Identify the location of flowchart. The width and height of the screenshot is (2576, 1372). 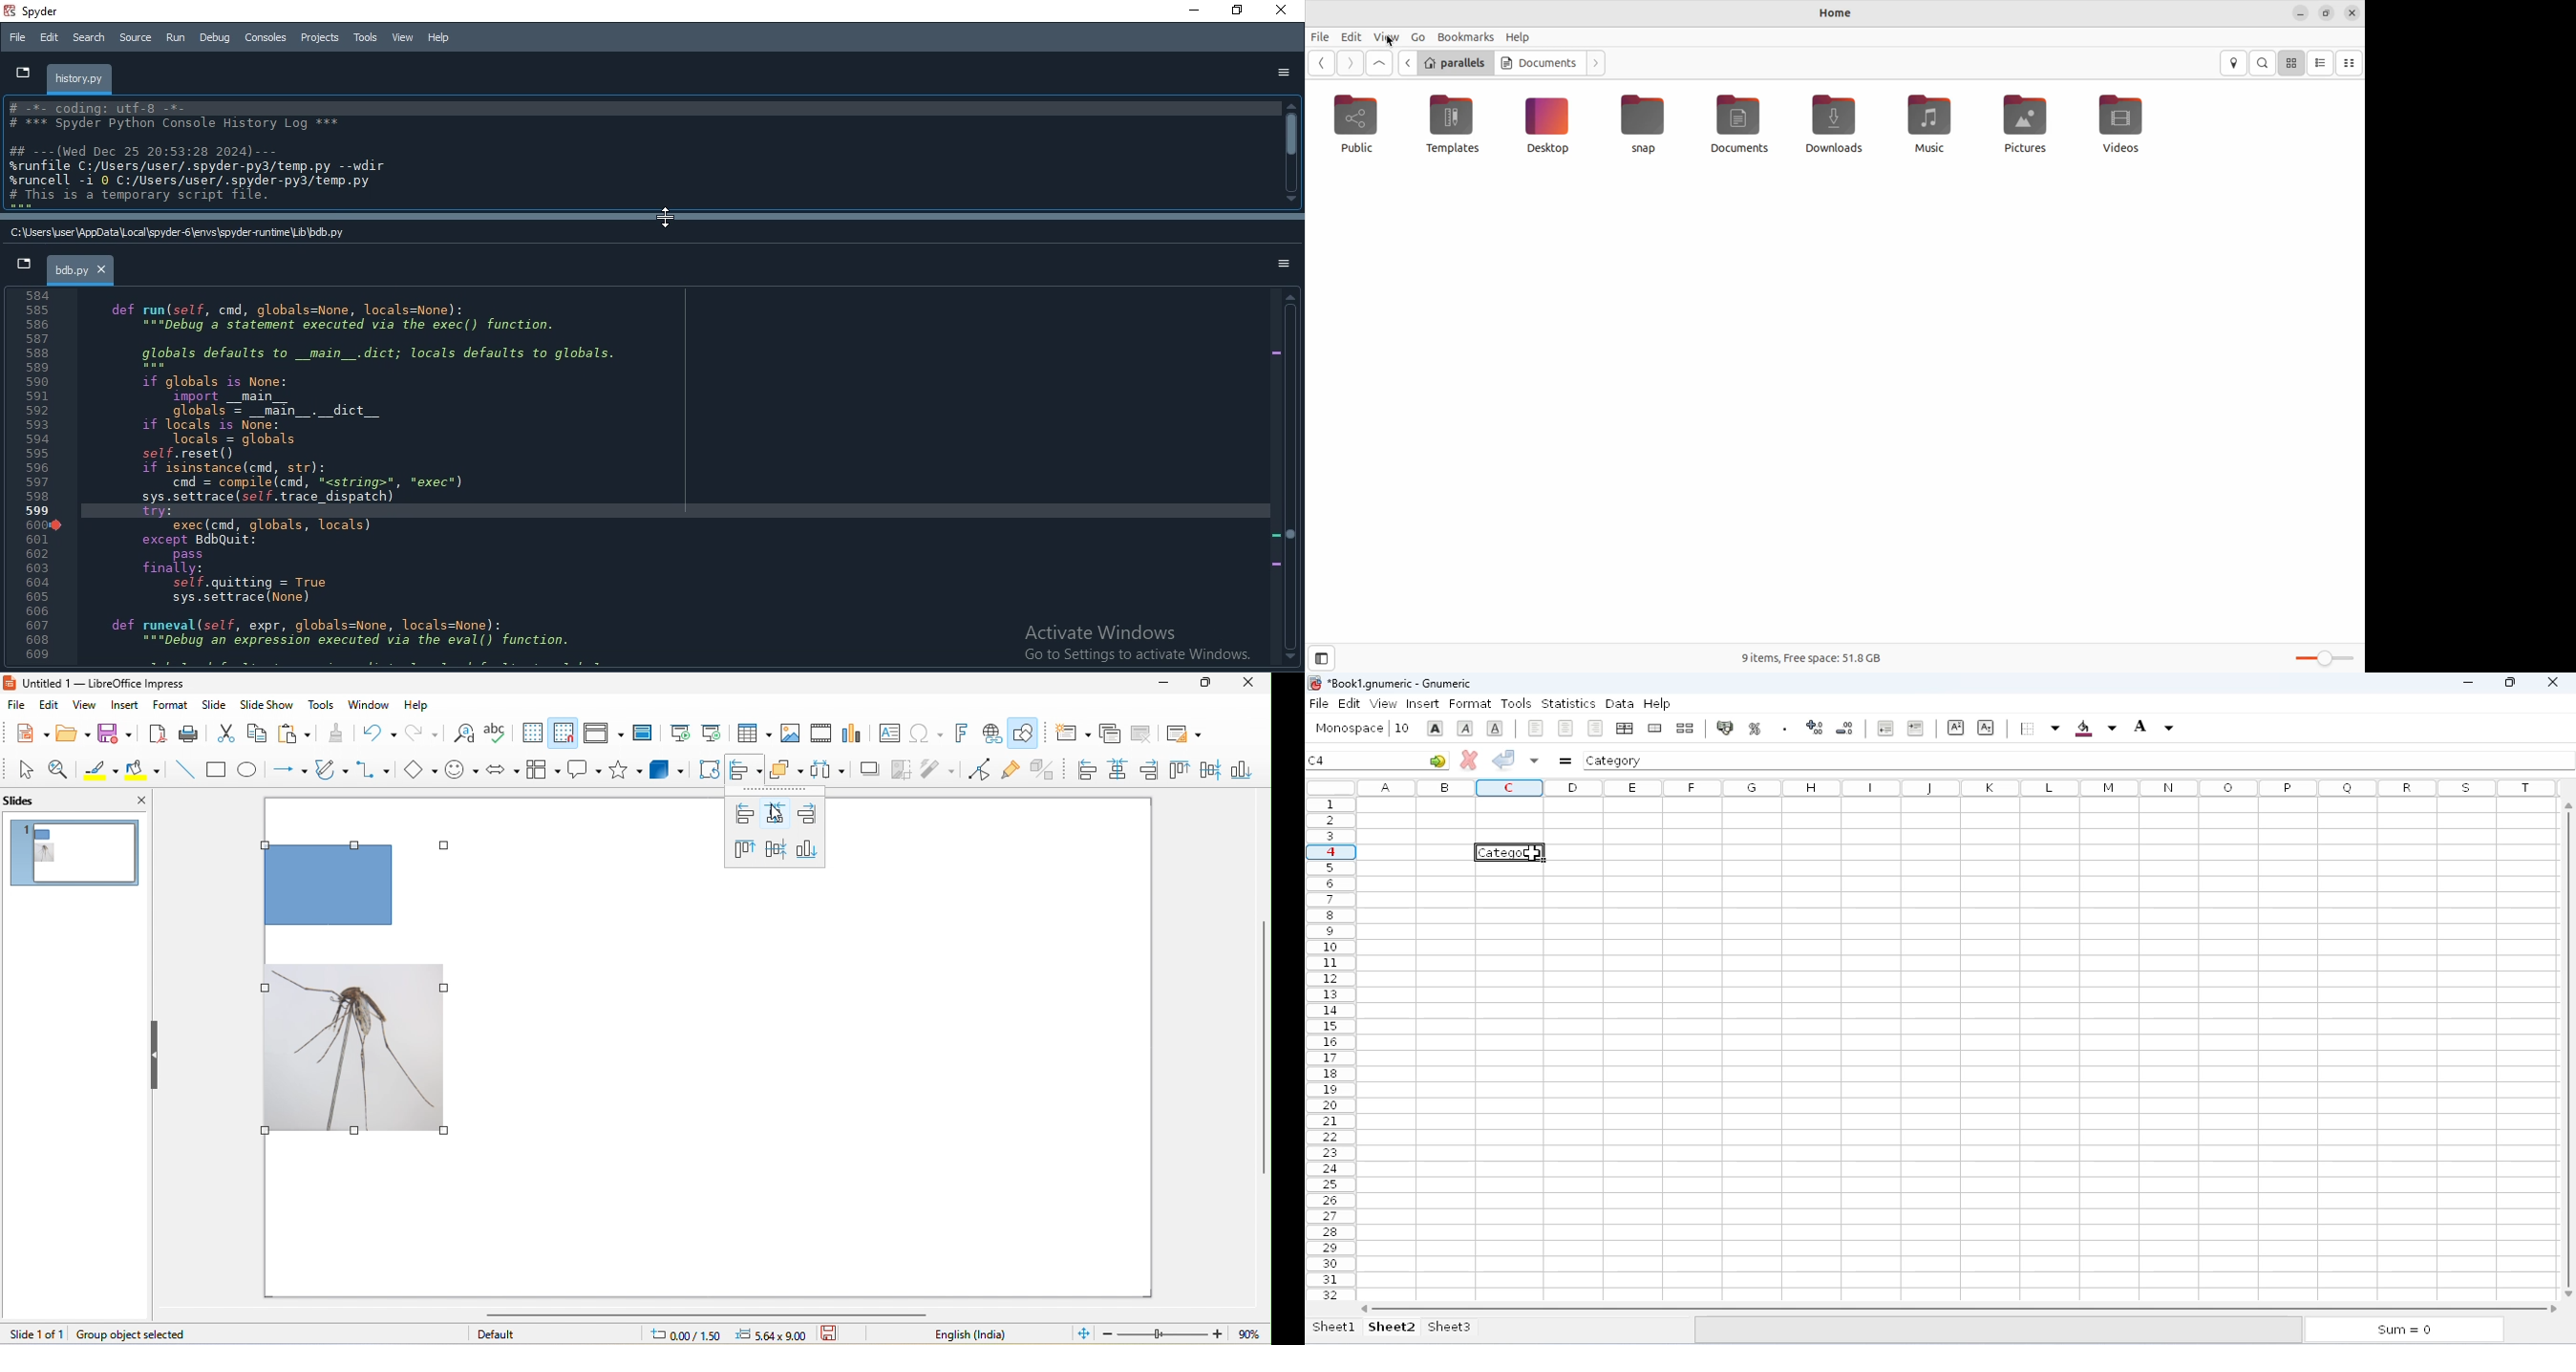
(543, 771).